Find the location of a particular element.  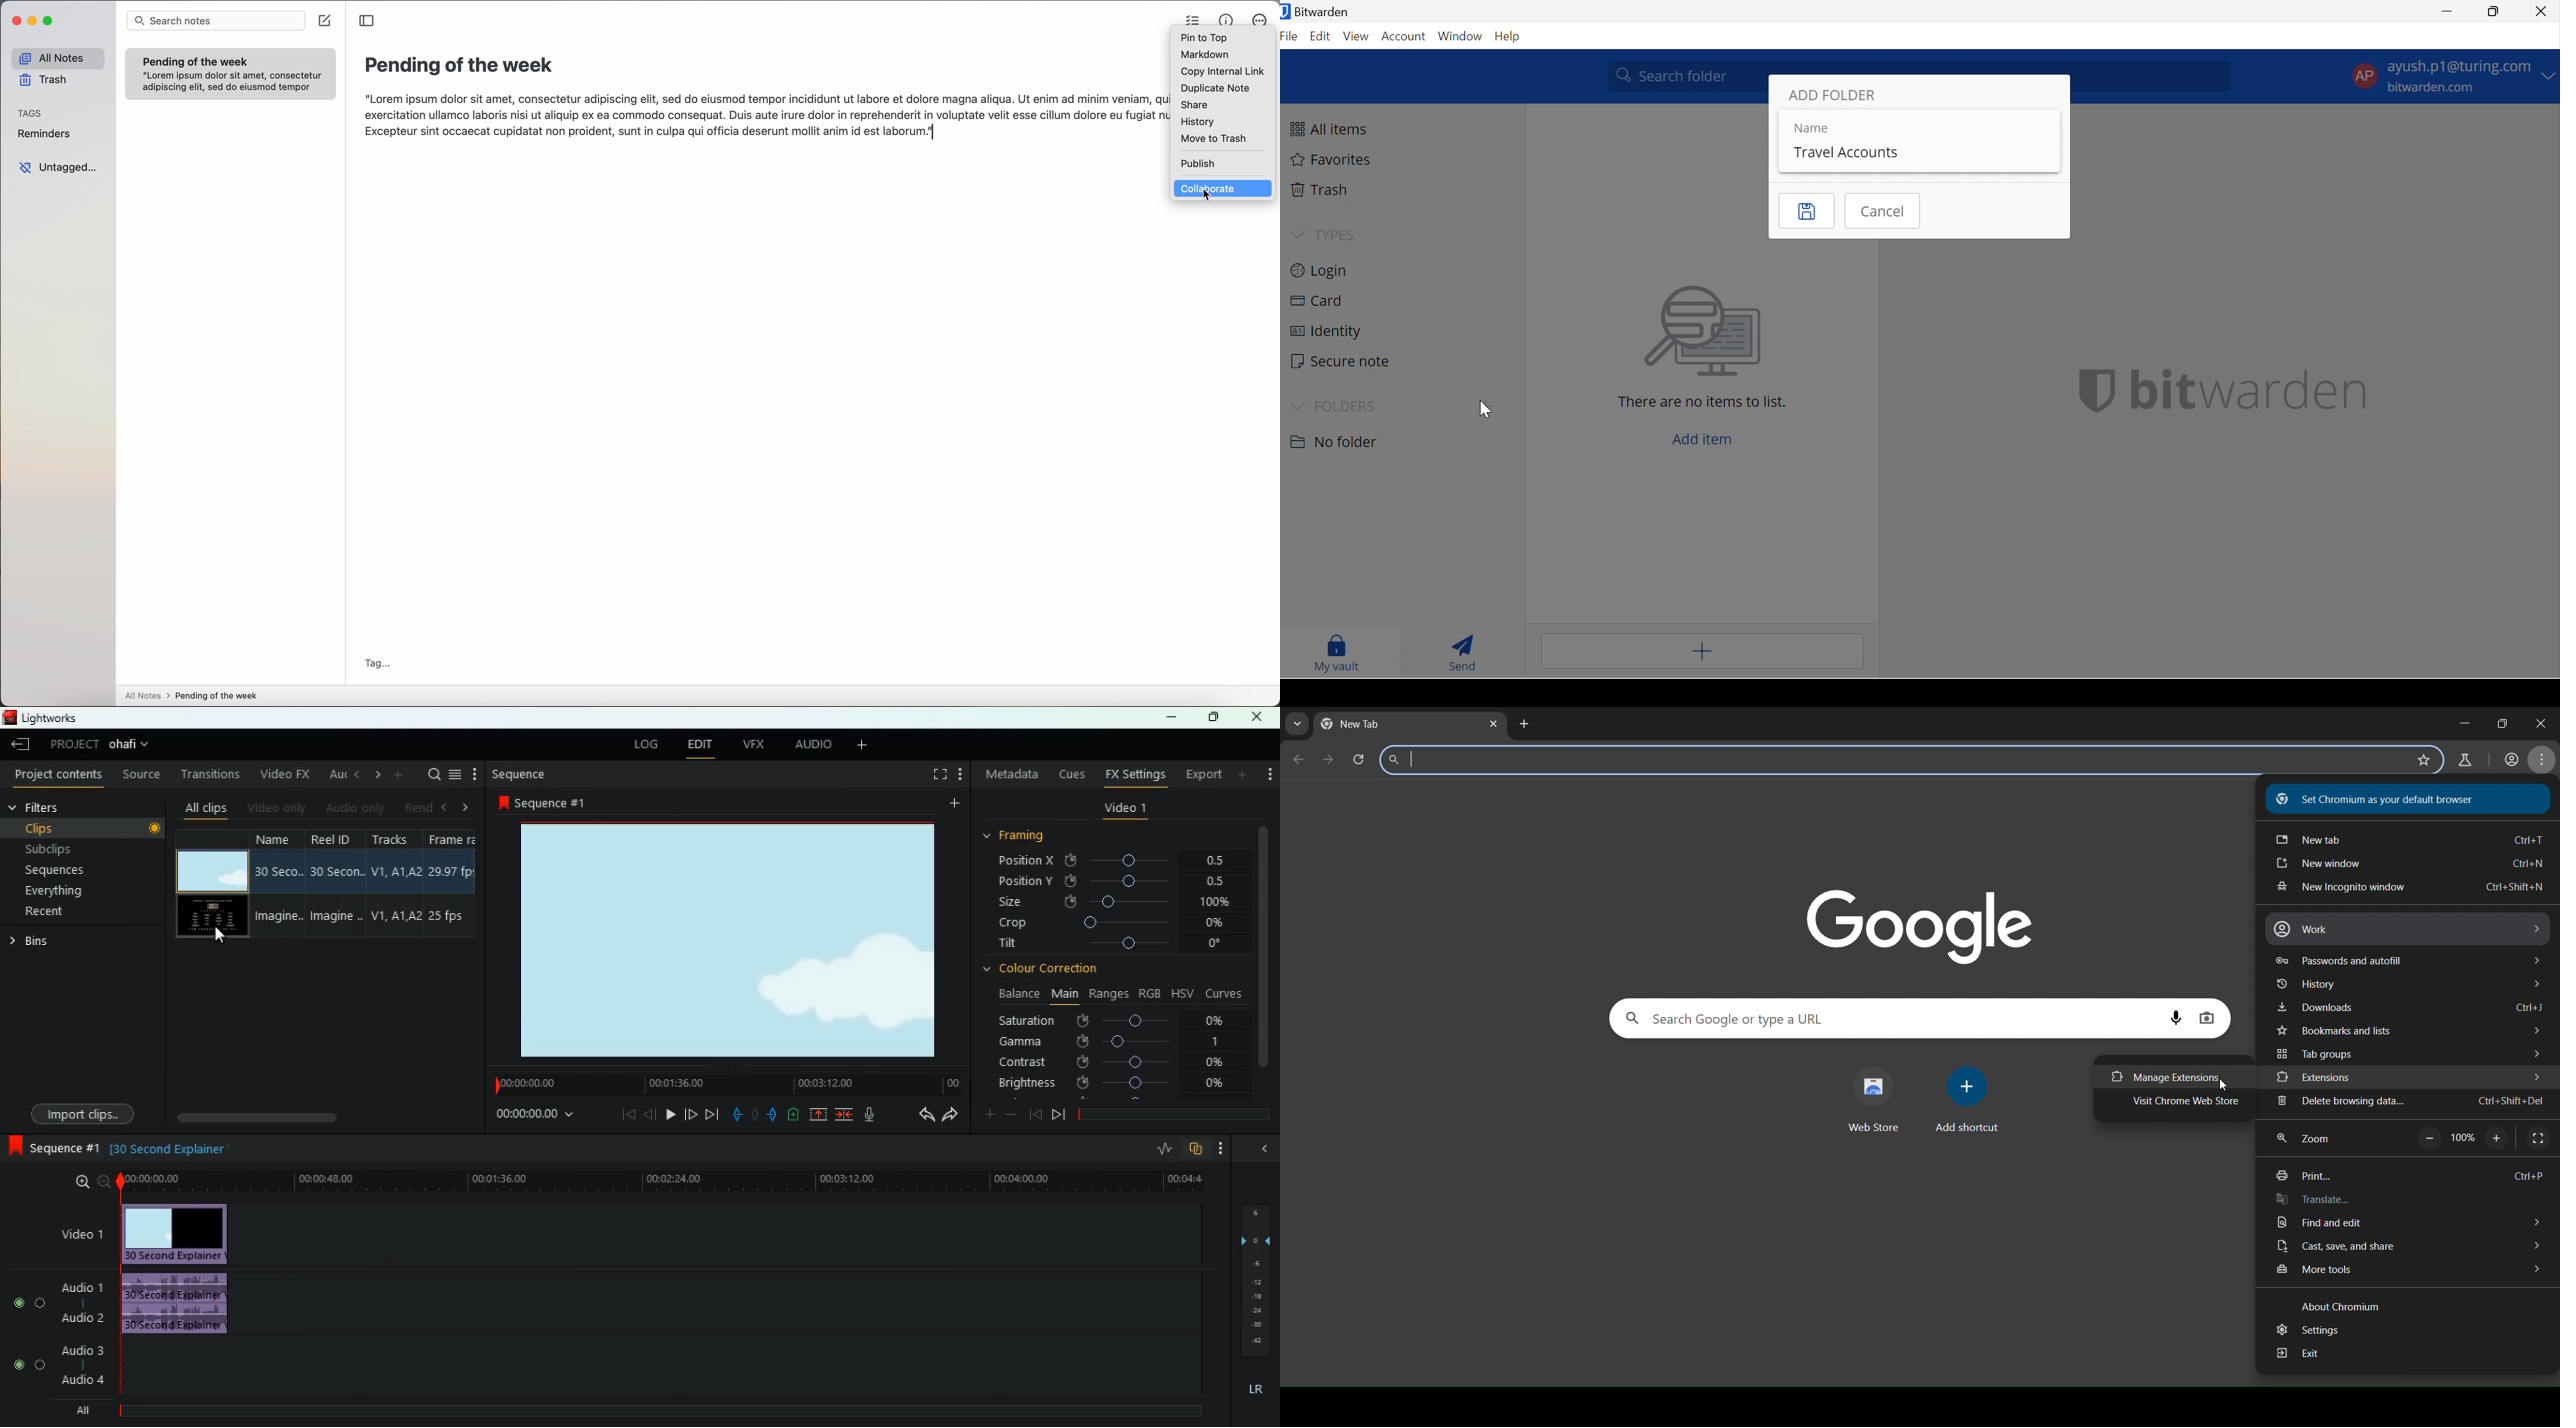

sequences is located at coordinates (78, 870).